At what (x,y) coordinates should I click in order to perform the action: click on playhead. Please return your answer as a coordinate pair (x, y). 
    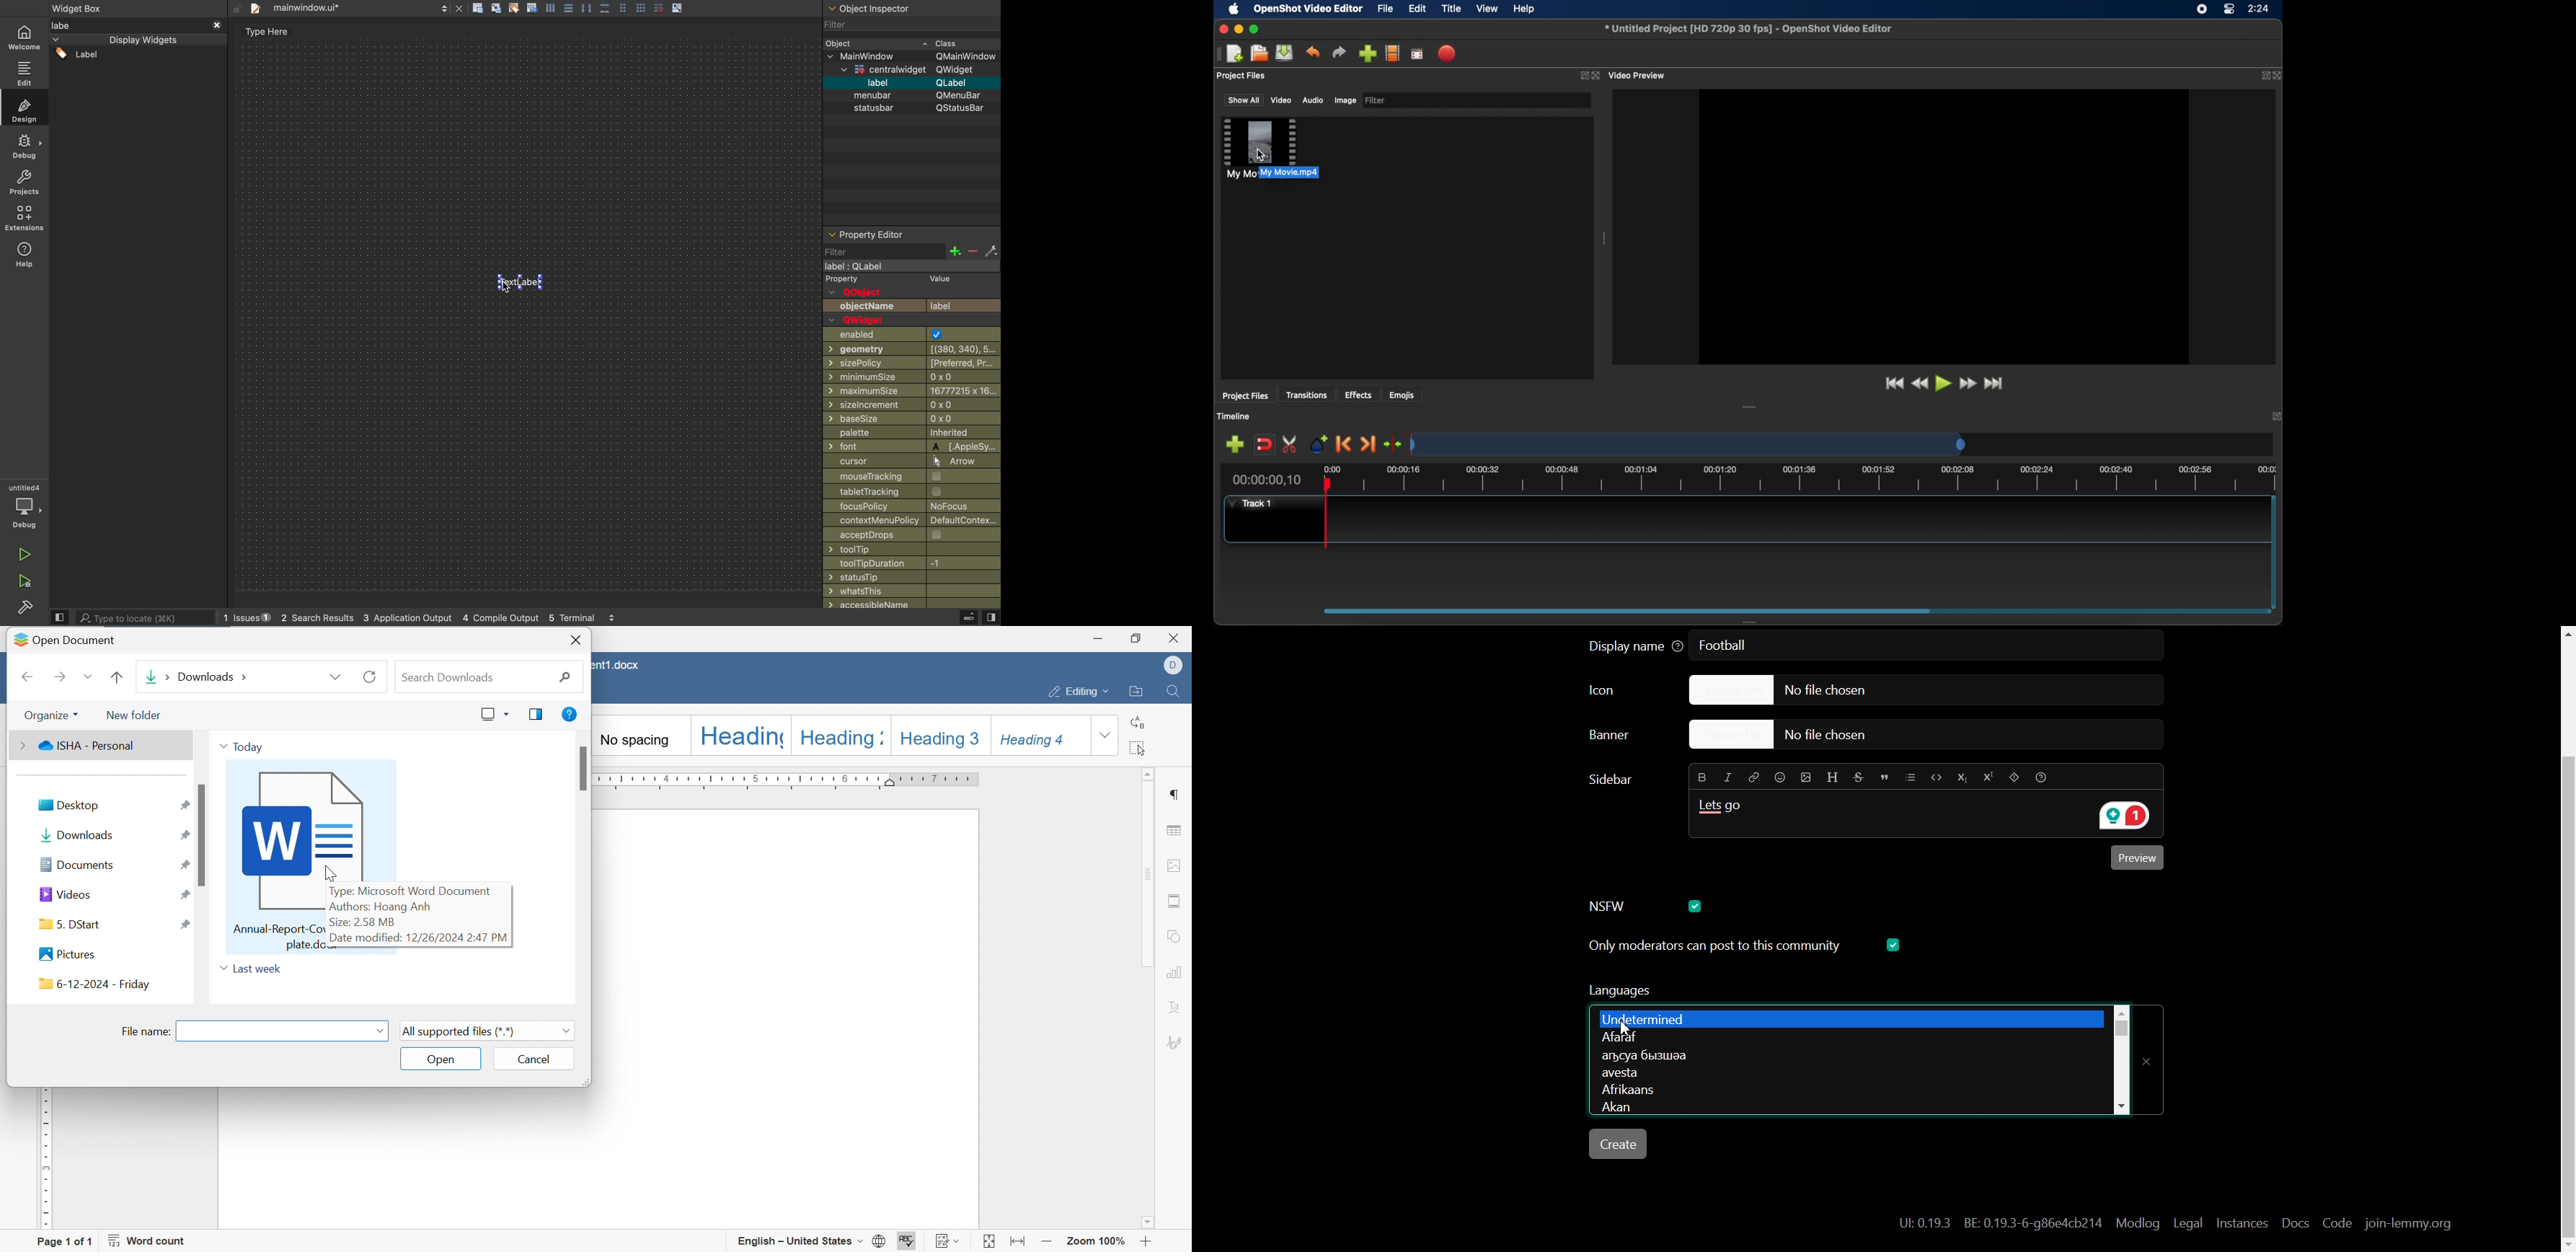
    Looking at the image, I should click on (1327, 513).